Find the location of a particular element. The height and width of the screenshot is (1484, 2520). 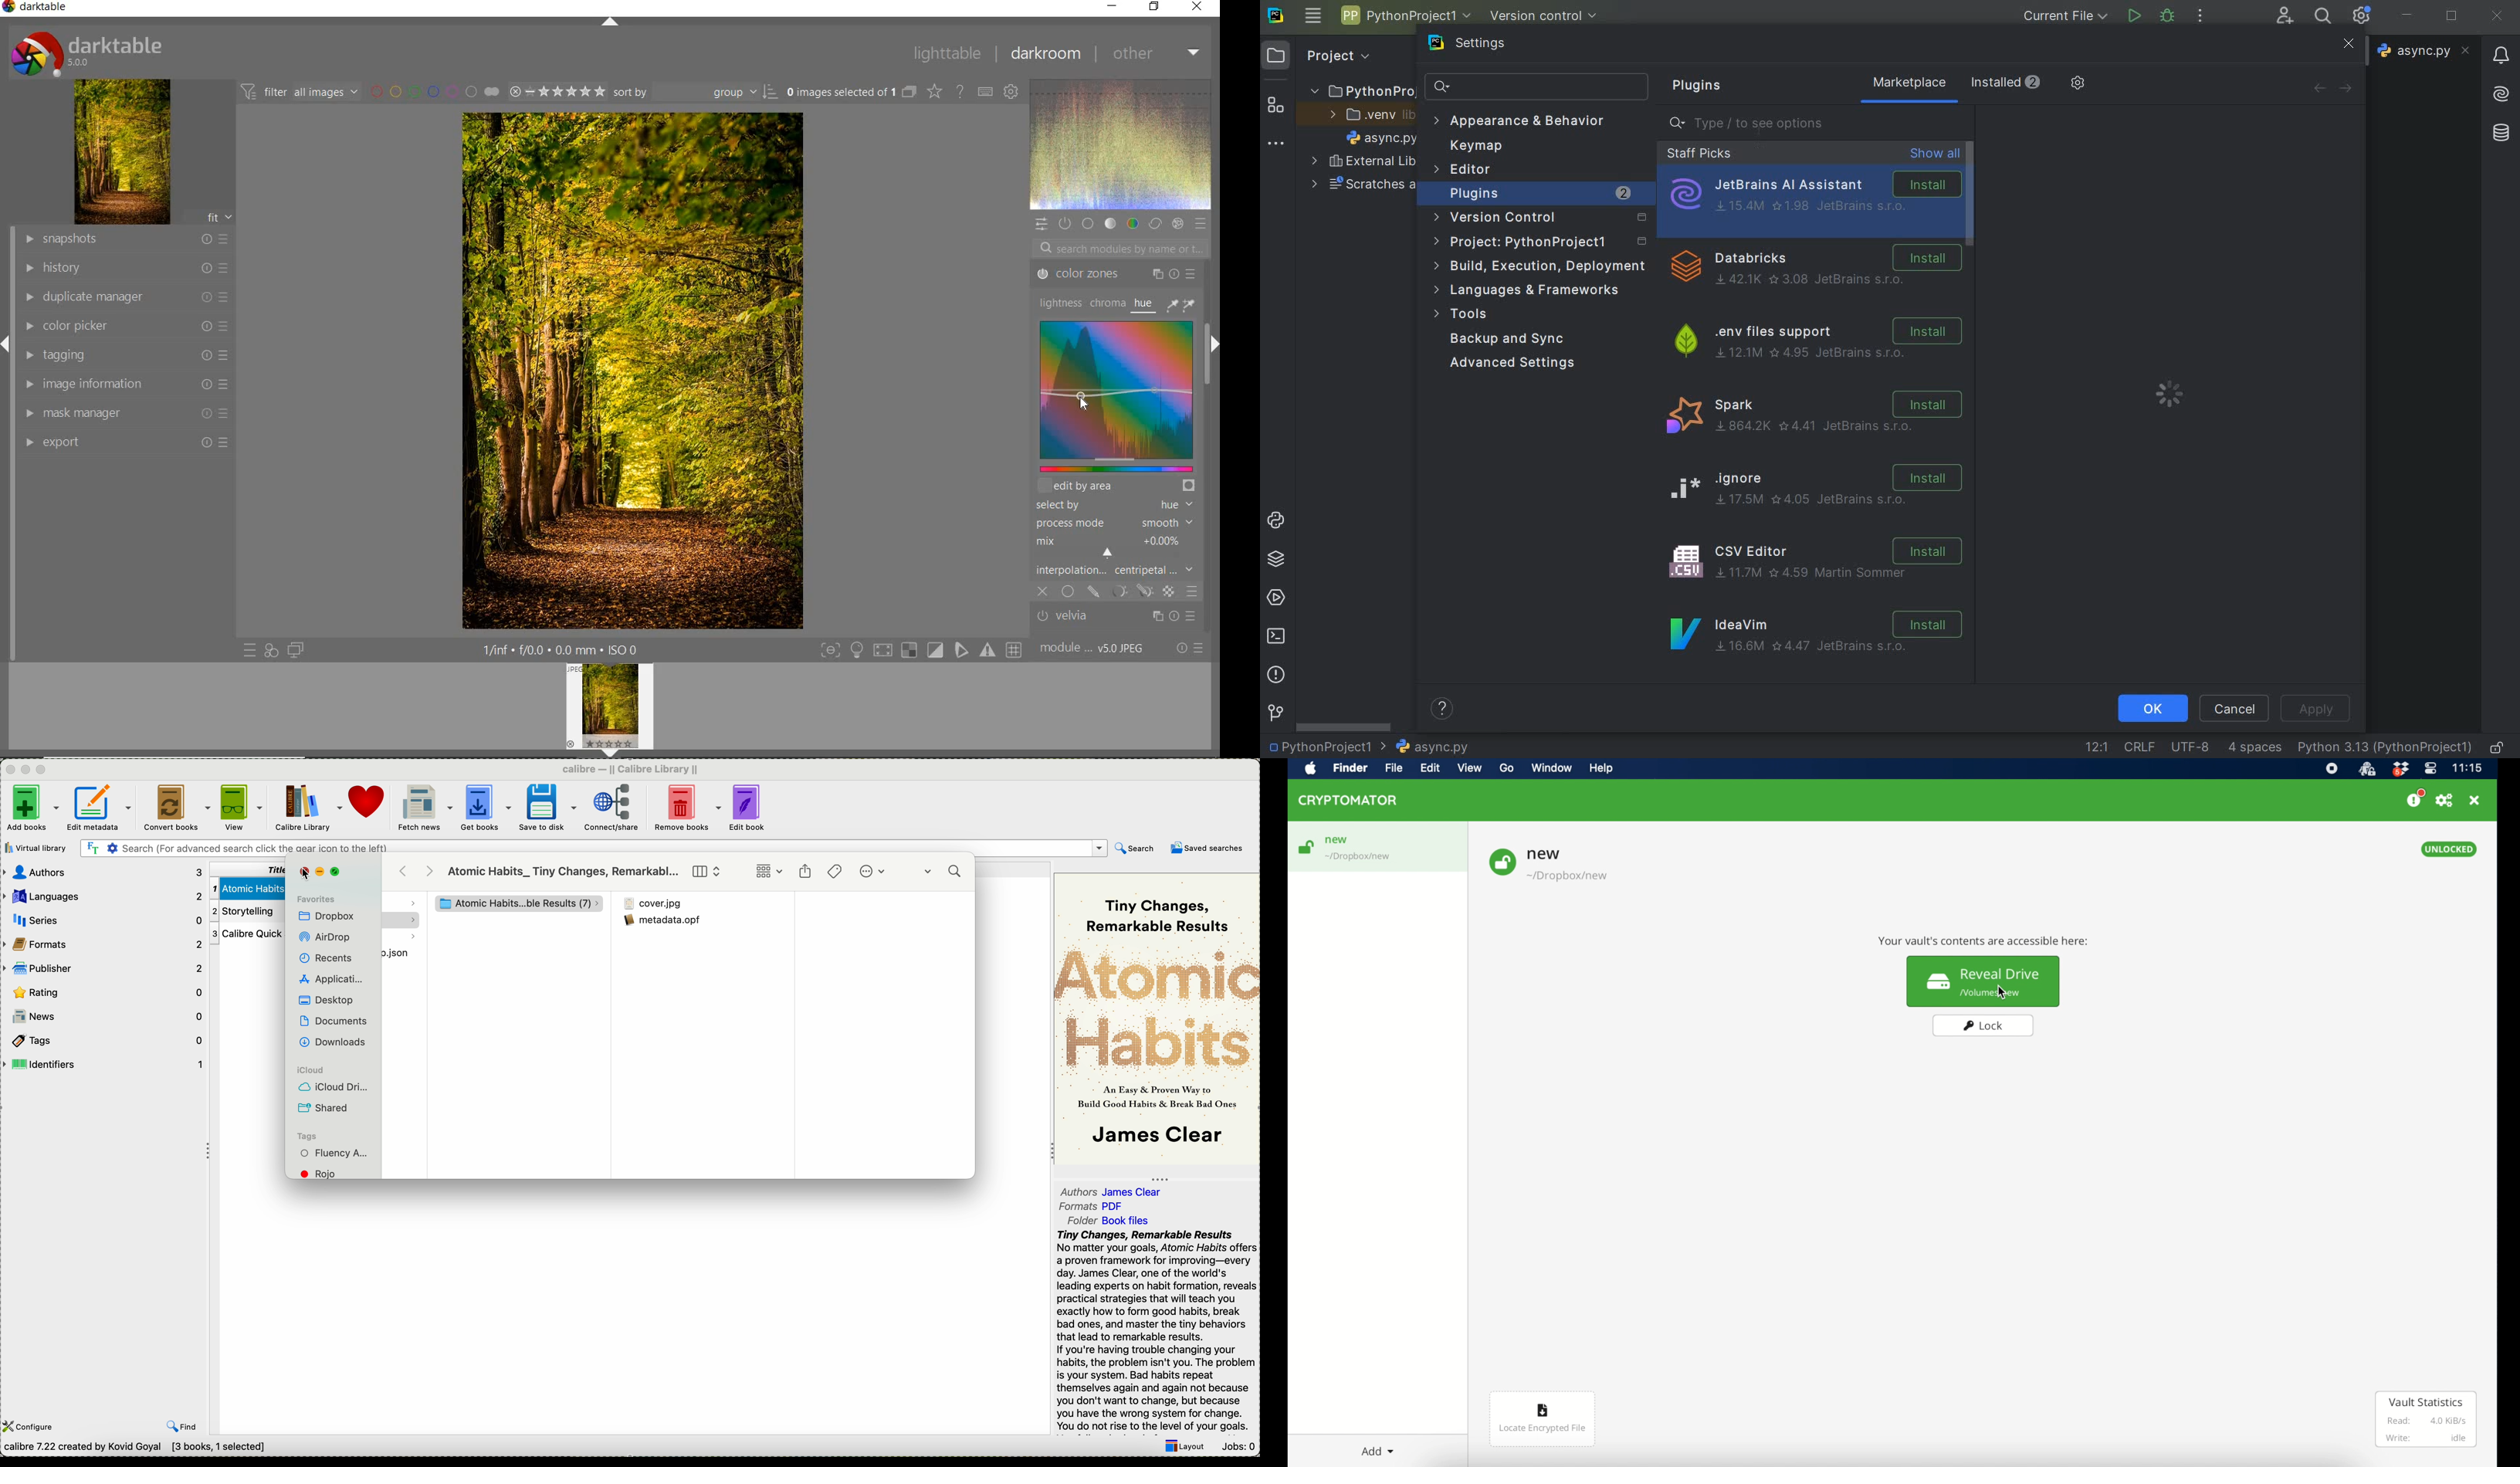

color zones map is located at coordinates (1116, 395).